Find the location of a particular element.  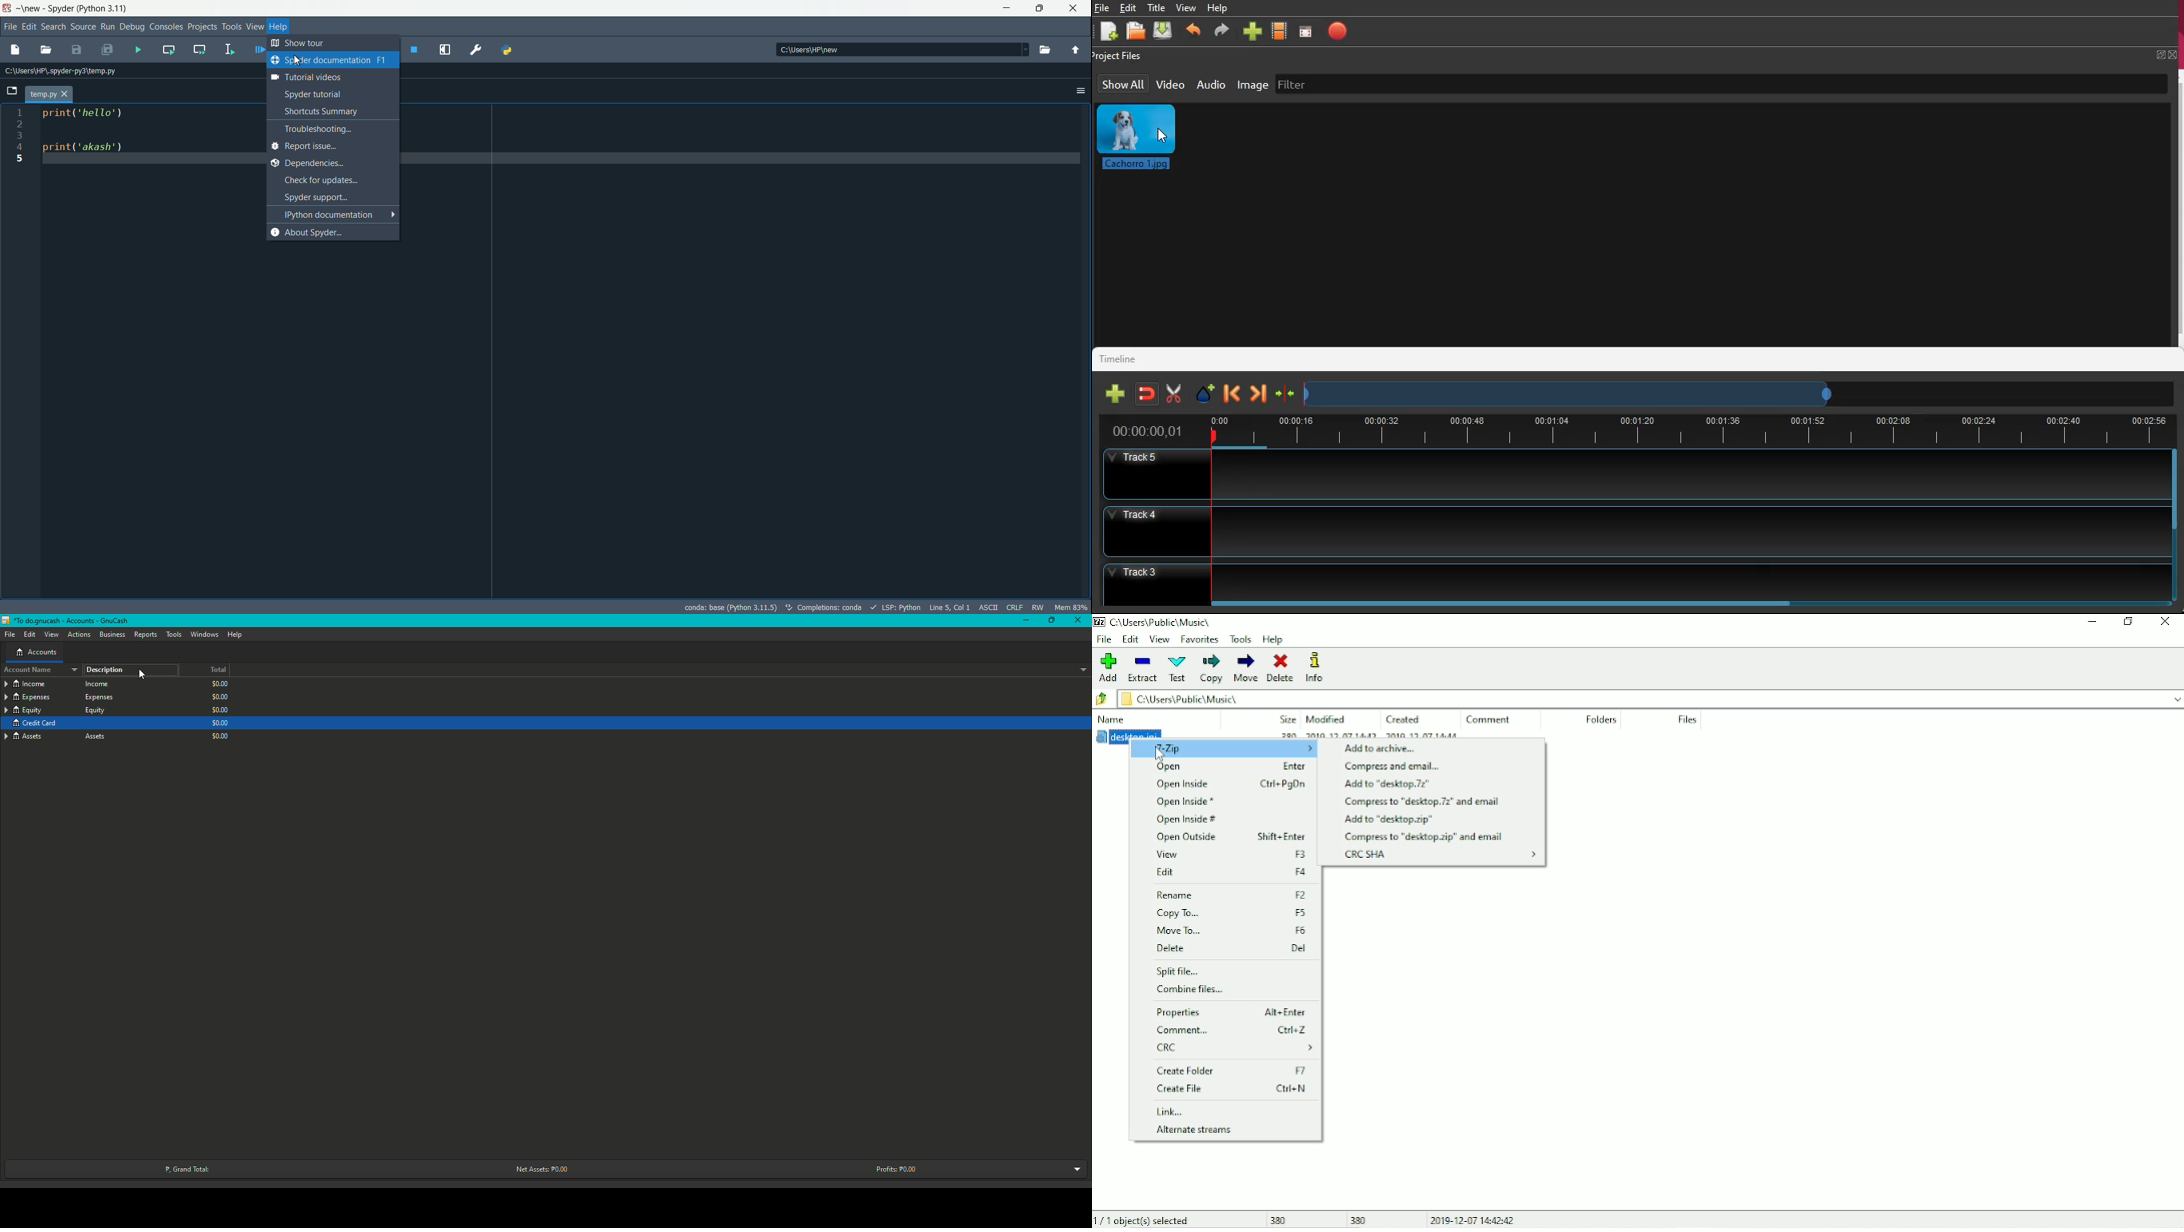

Test is located at coordinates (1177, 669).